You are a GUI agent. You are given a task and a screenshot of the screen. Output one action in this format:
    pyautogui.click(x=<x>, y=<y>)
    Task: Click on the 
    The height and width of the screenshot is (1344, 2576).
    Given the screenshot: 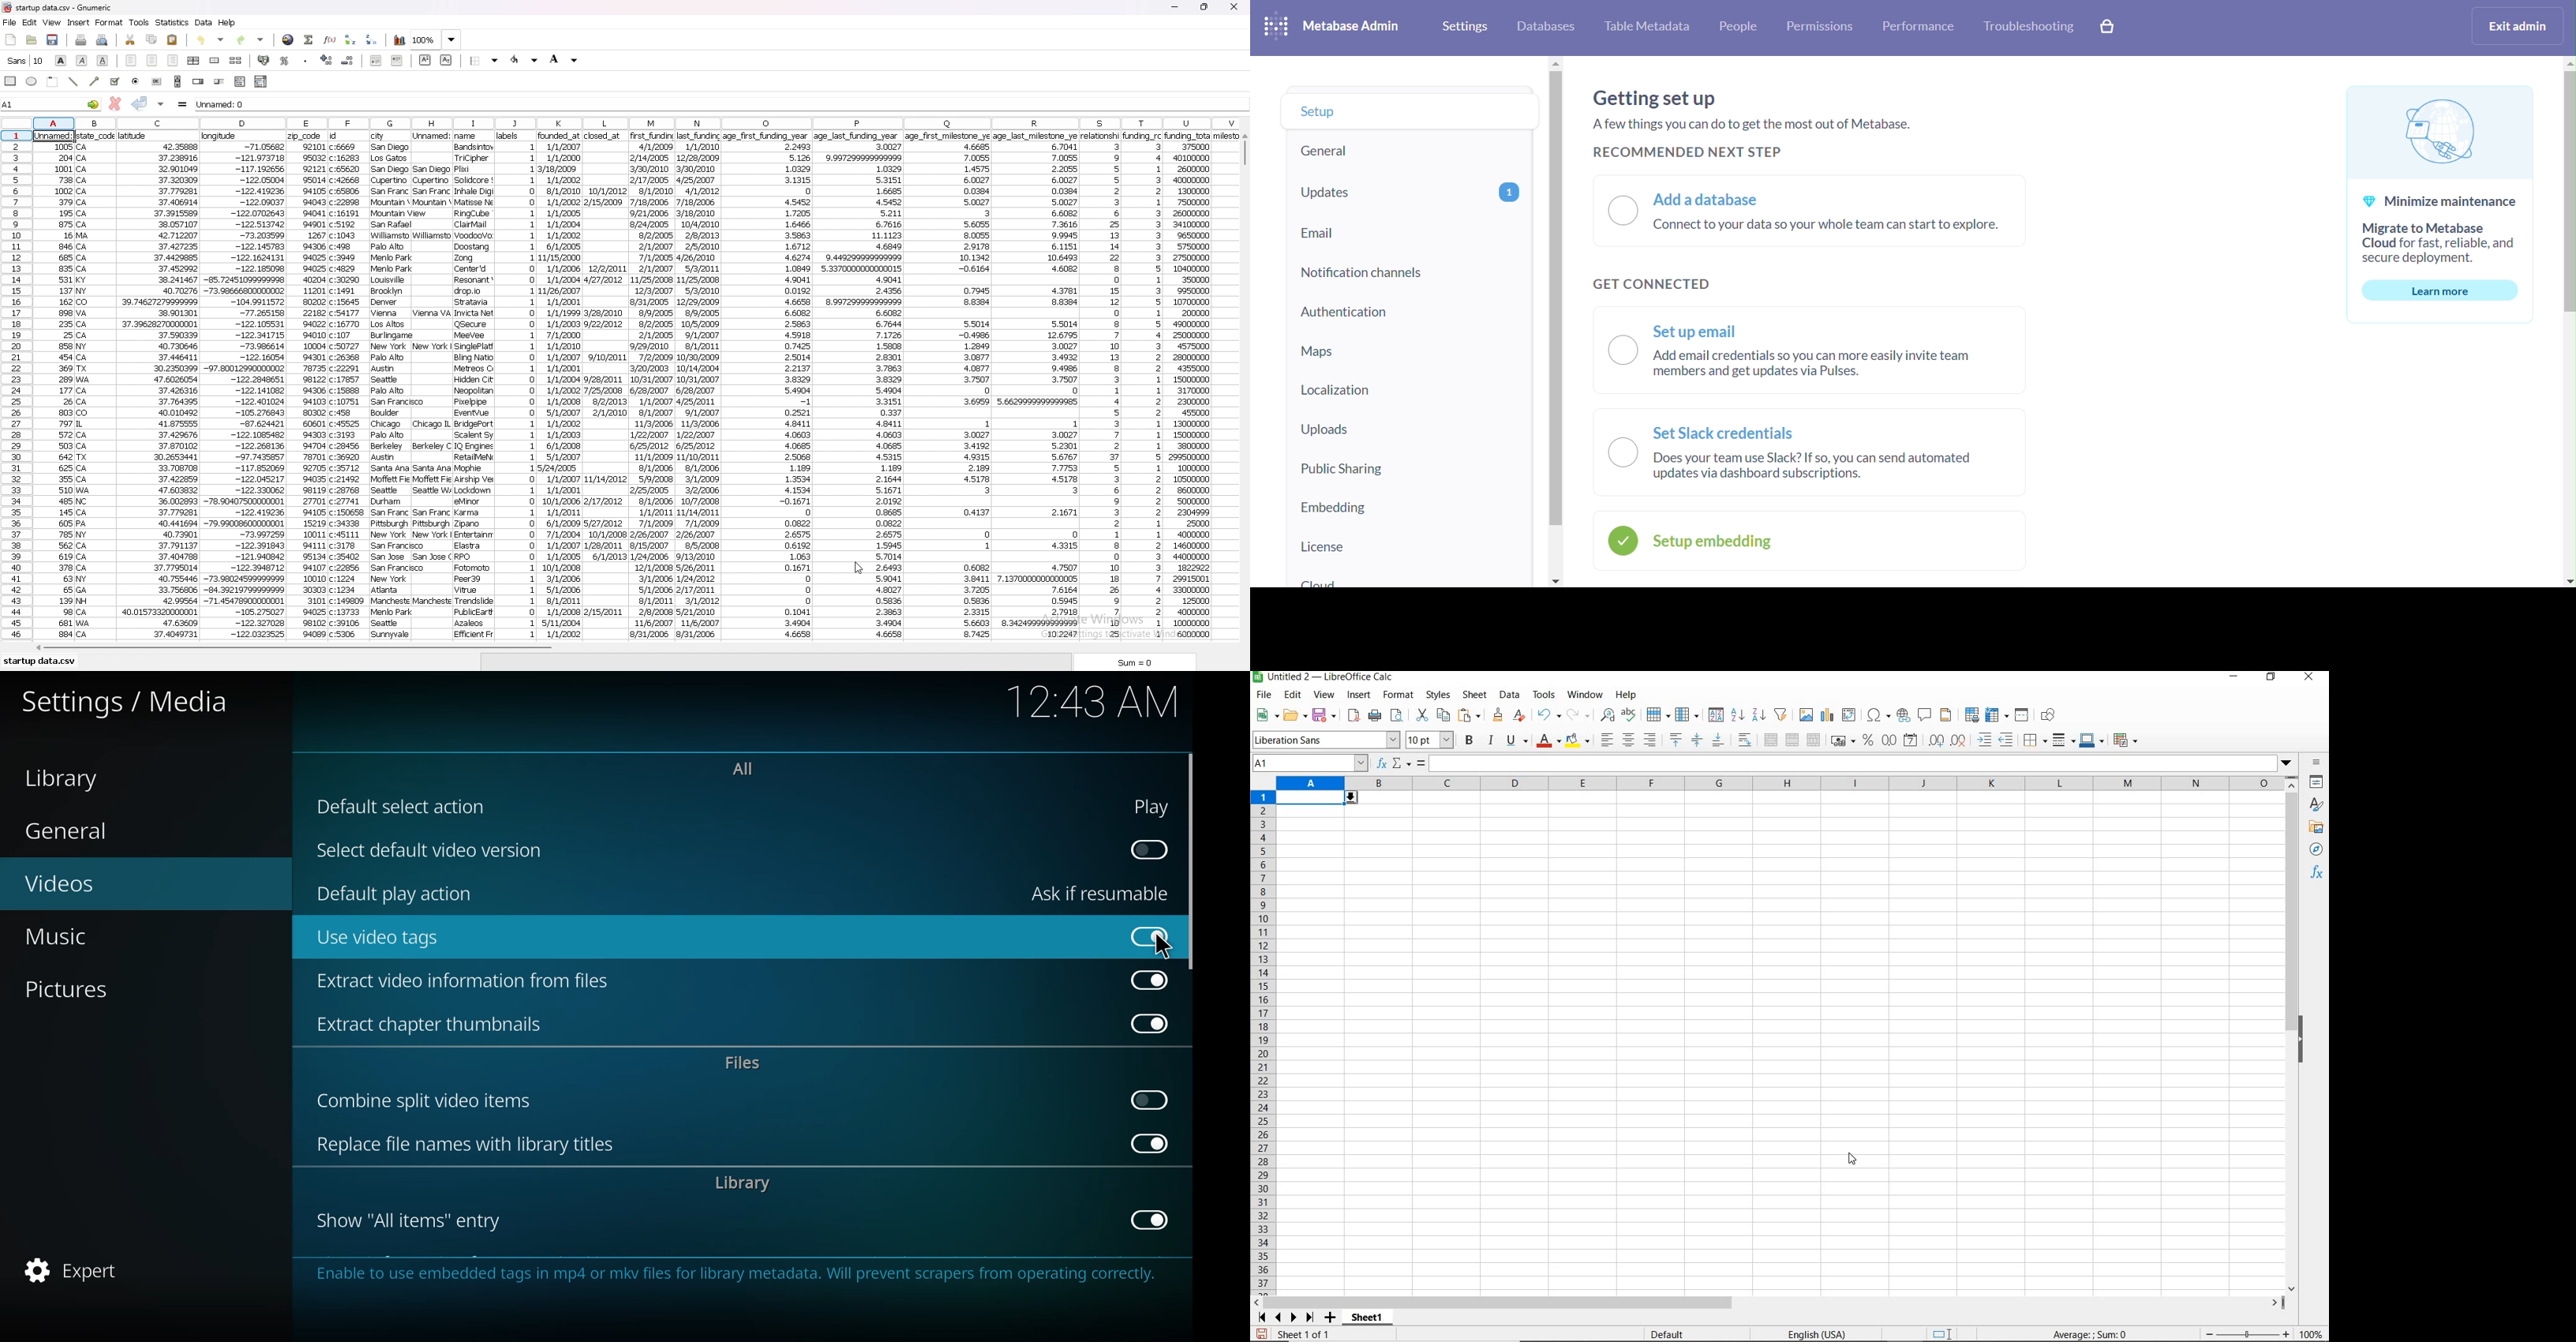 What is the action you would take?
    pyautogui.click(x=96, y=386)
    